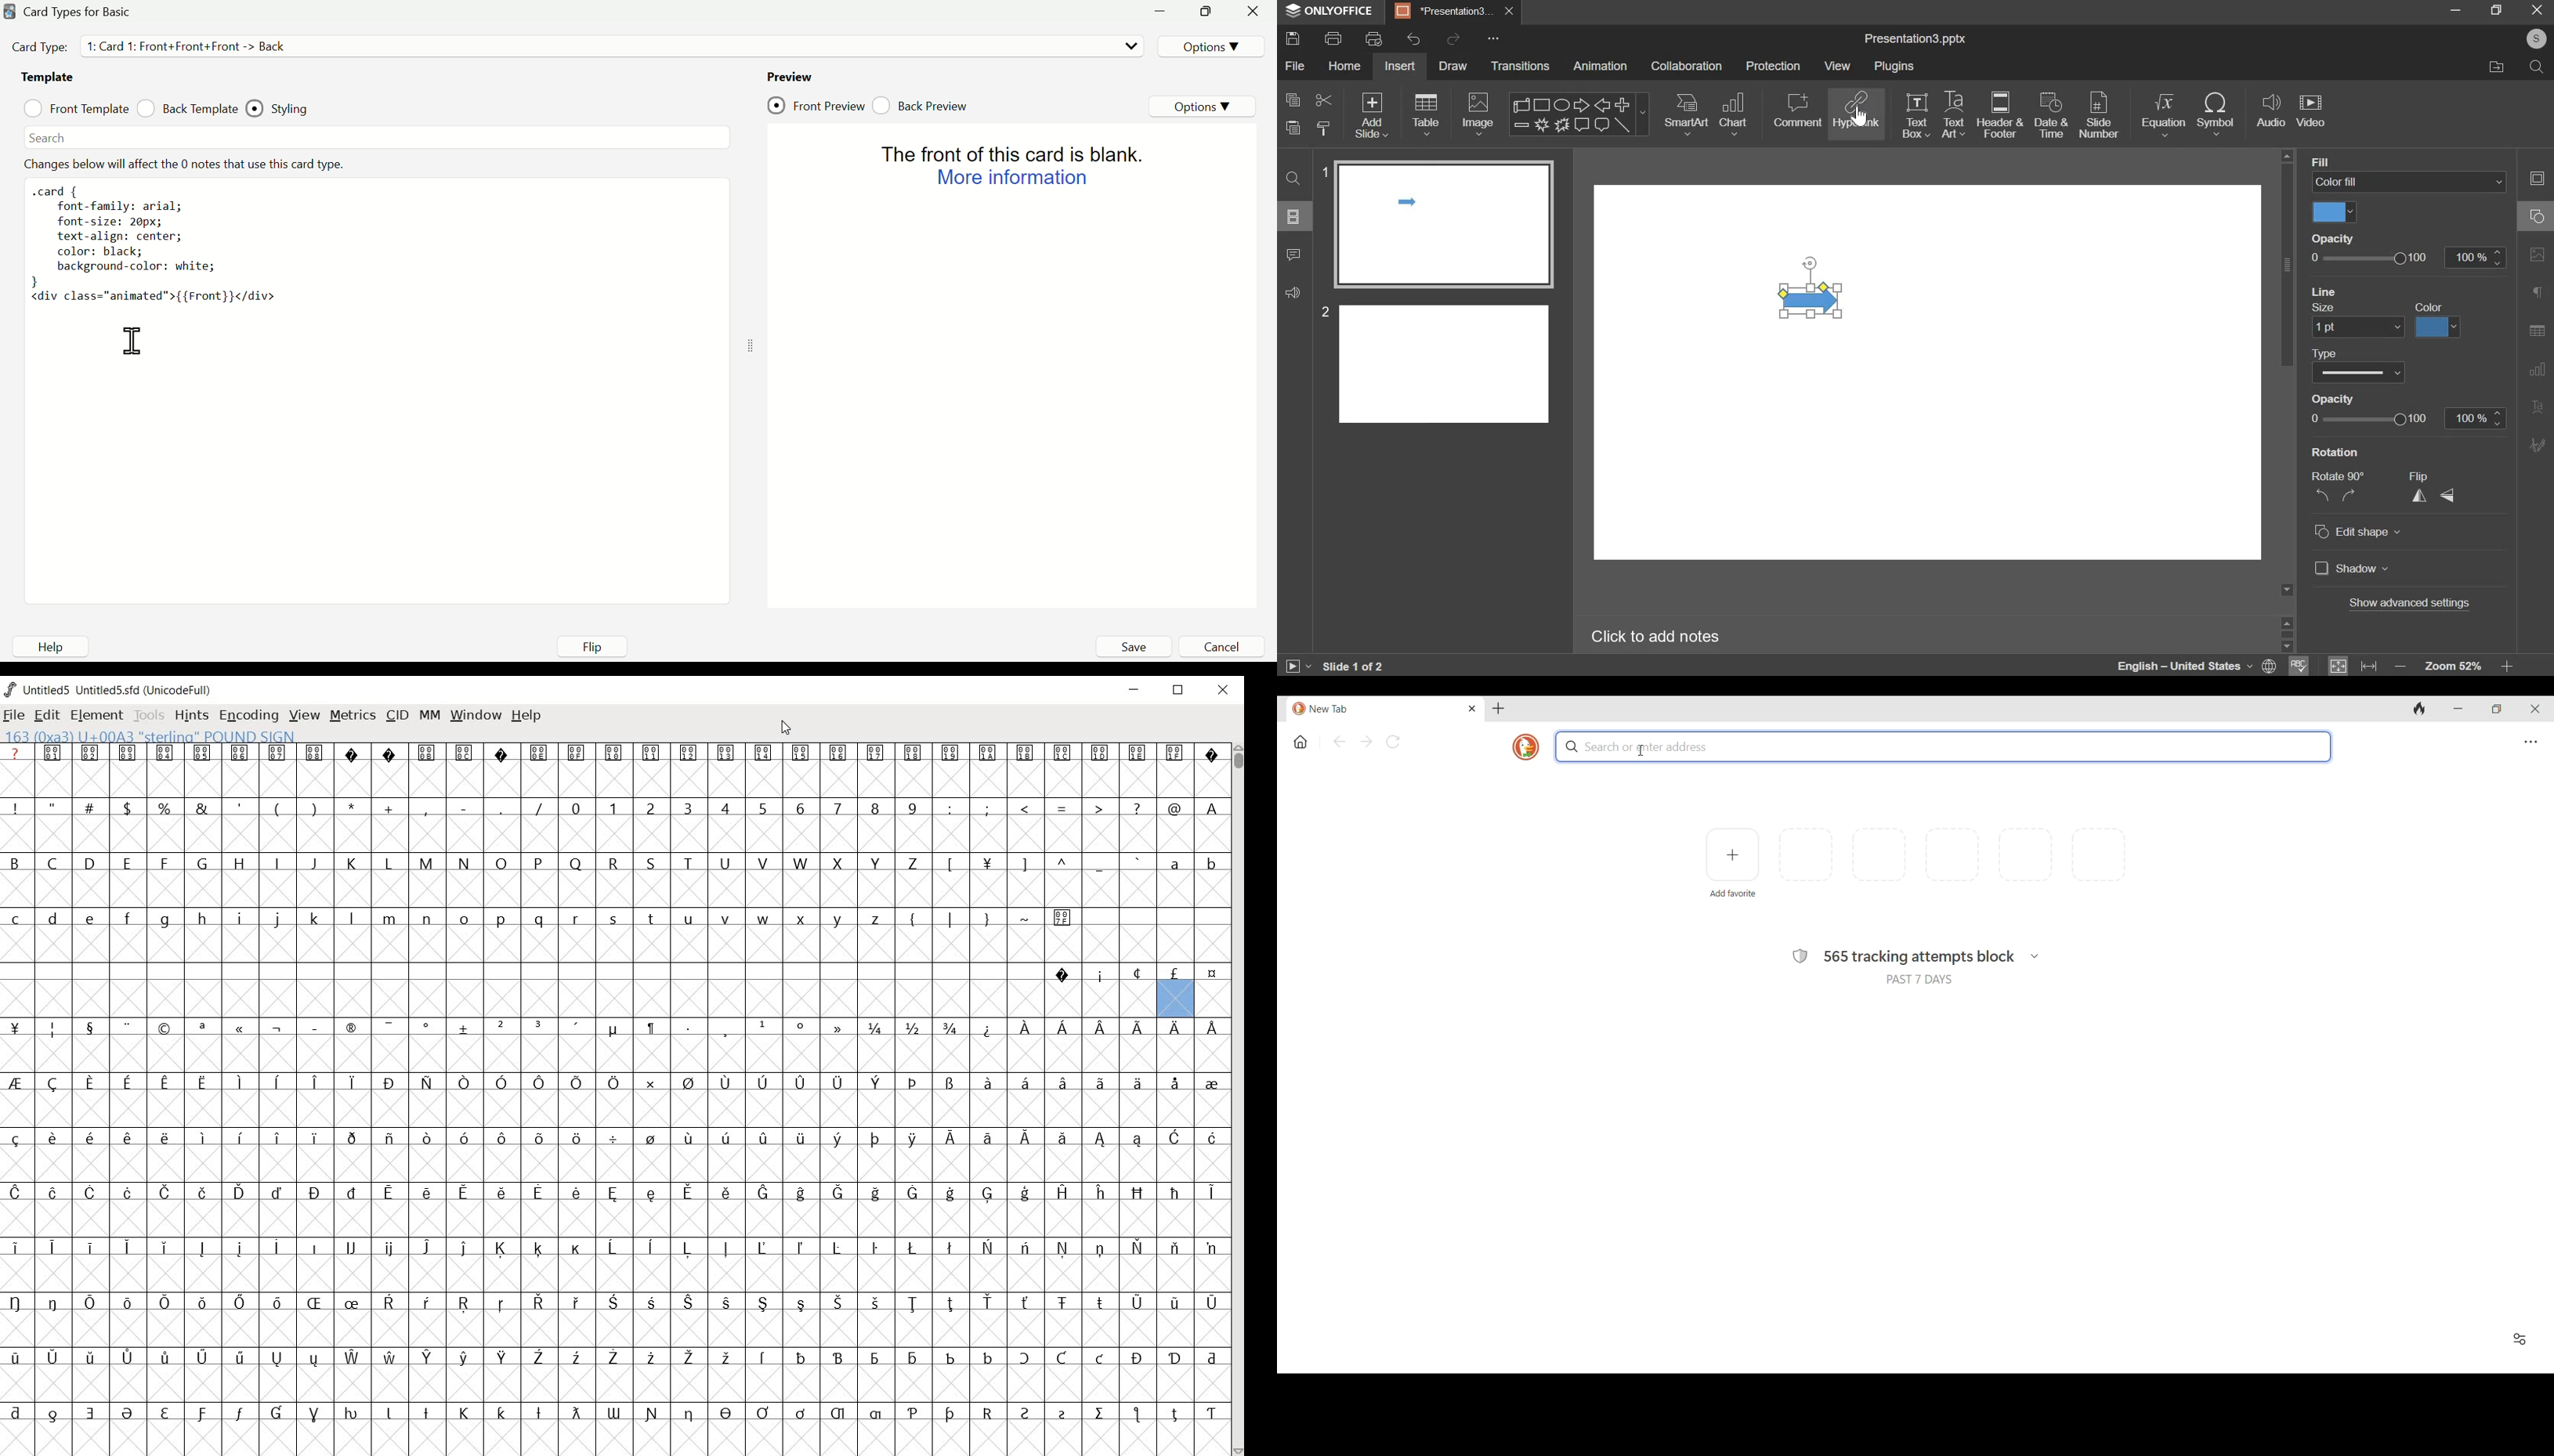  I want to click on Symbol, so click(52, 1246).